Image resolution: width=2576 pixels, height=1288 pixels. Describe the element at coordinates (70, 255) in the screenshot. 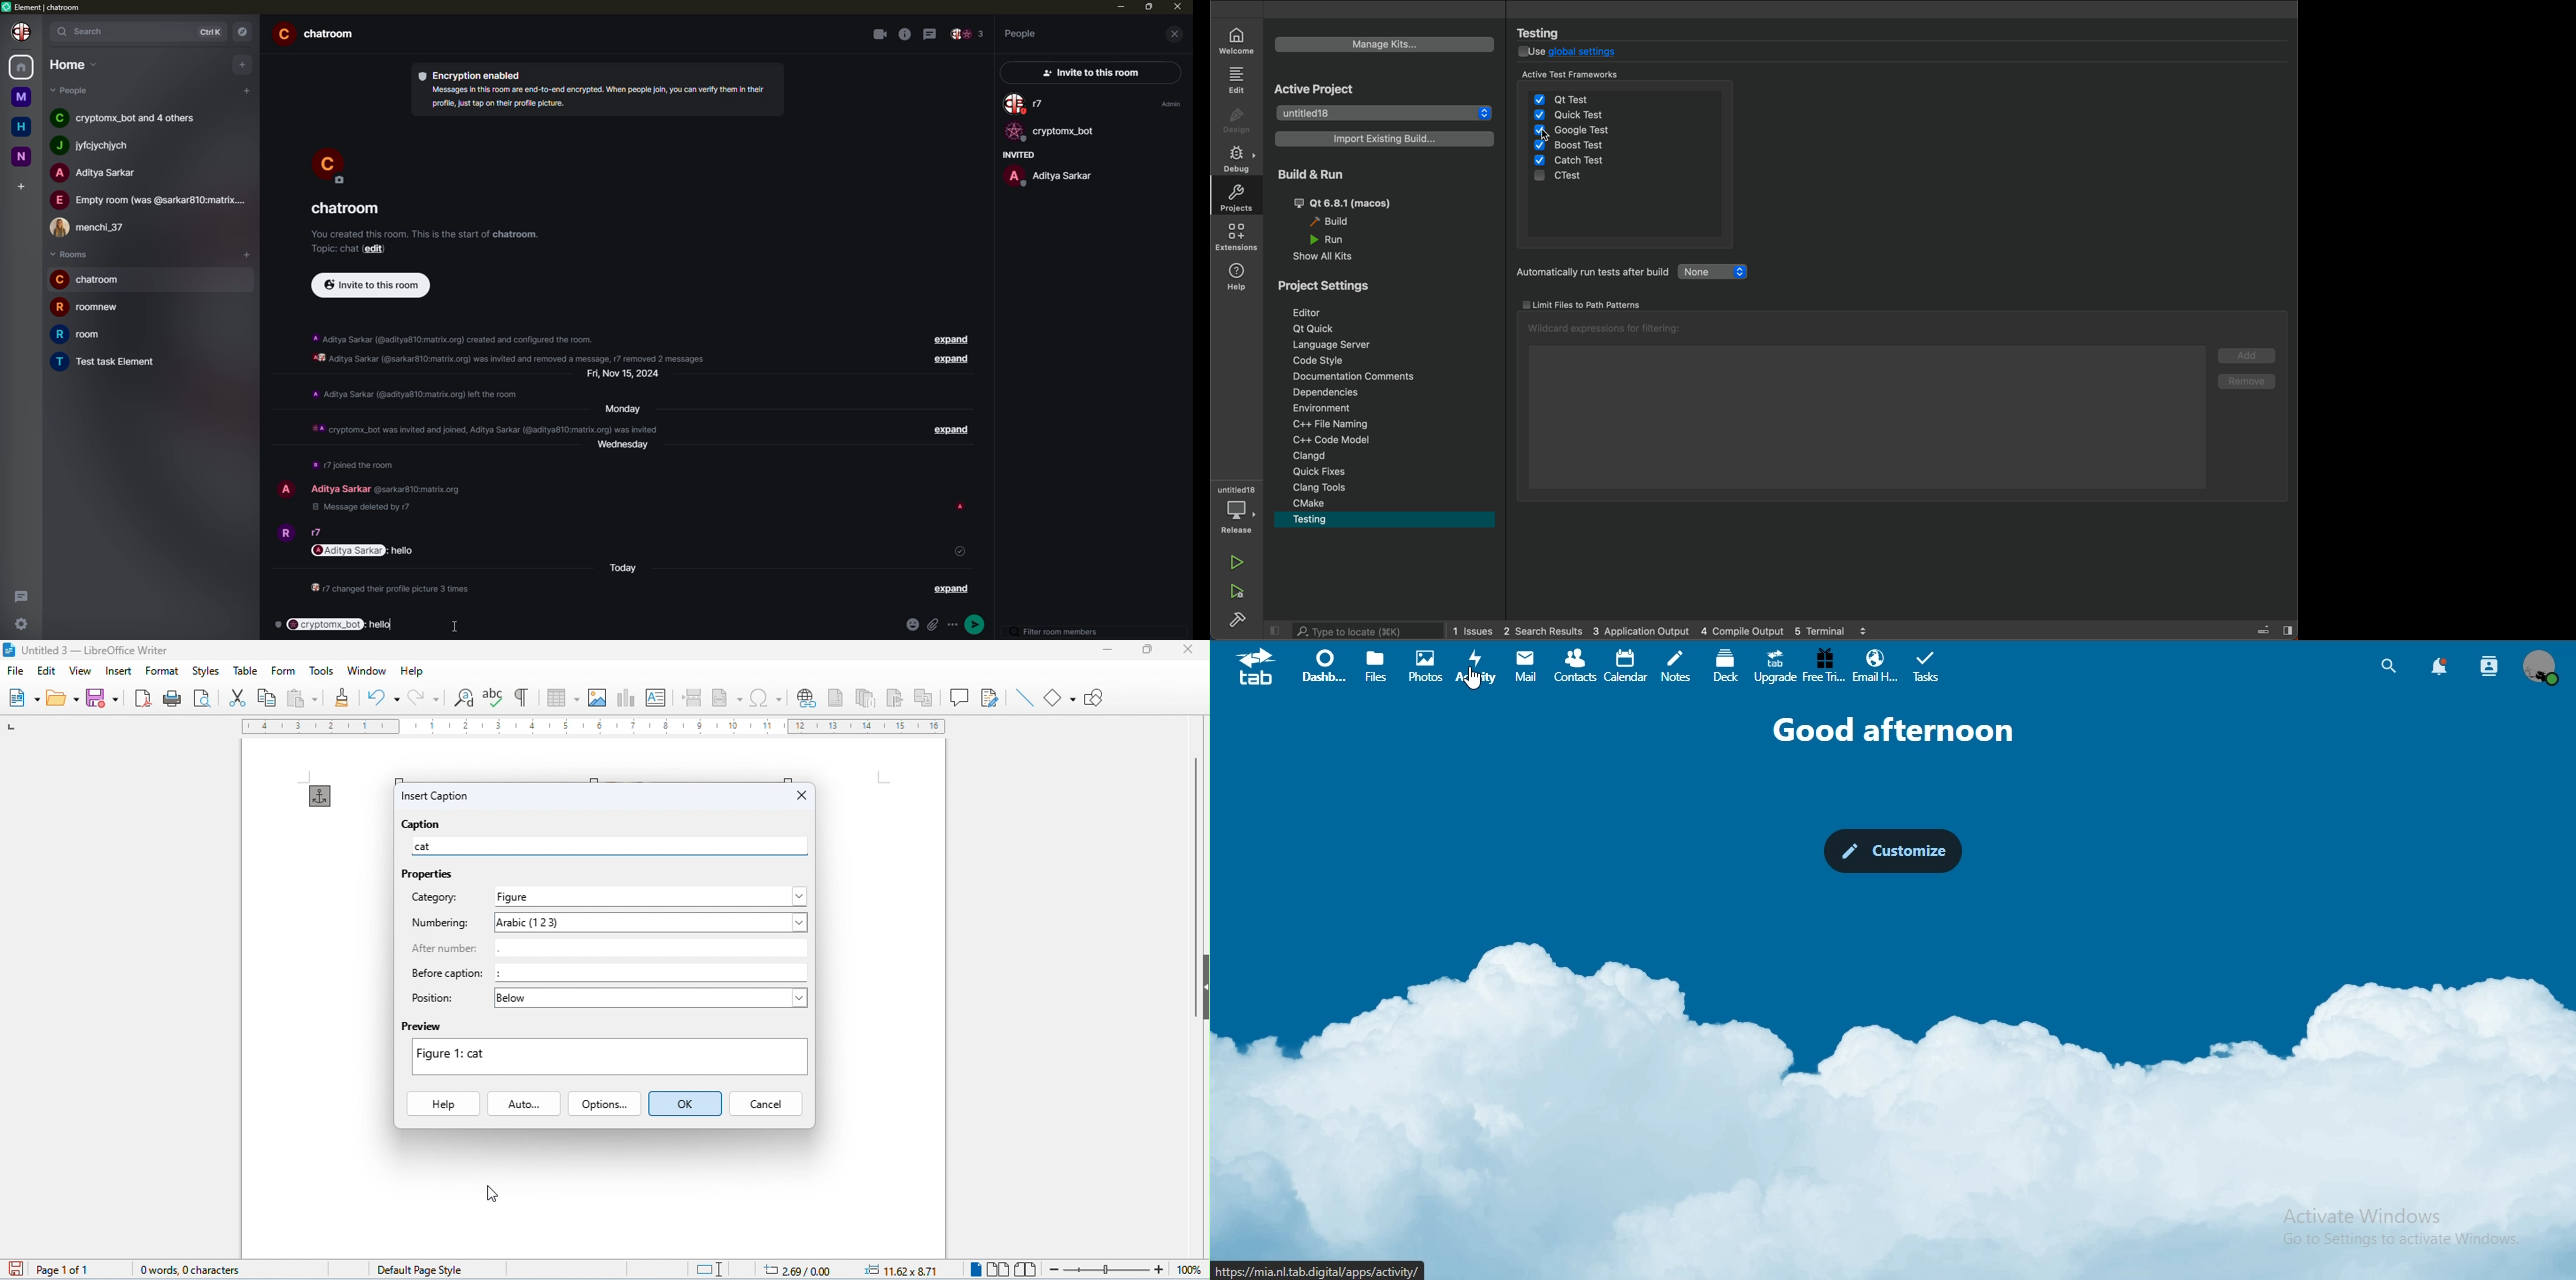

I see `rooms` at that location.